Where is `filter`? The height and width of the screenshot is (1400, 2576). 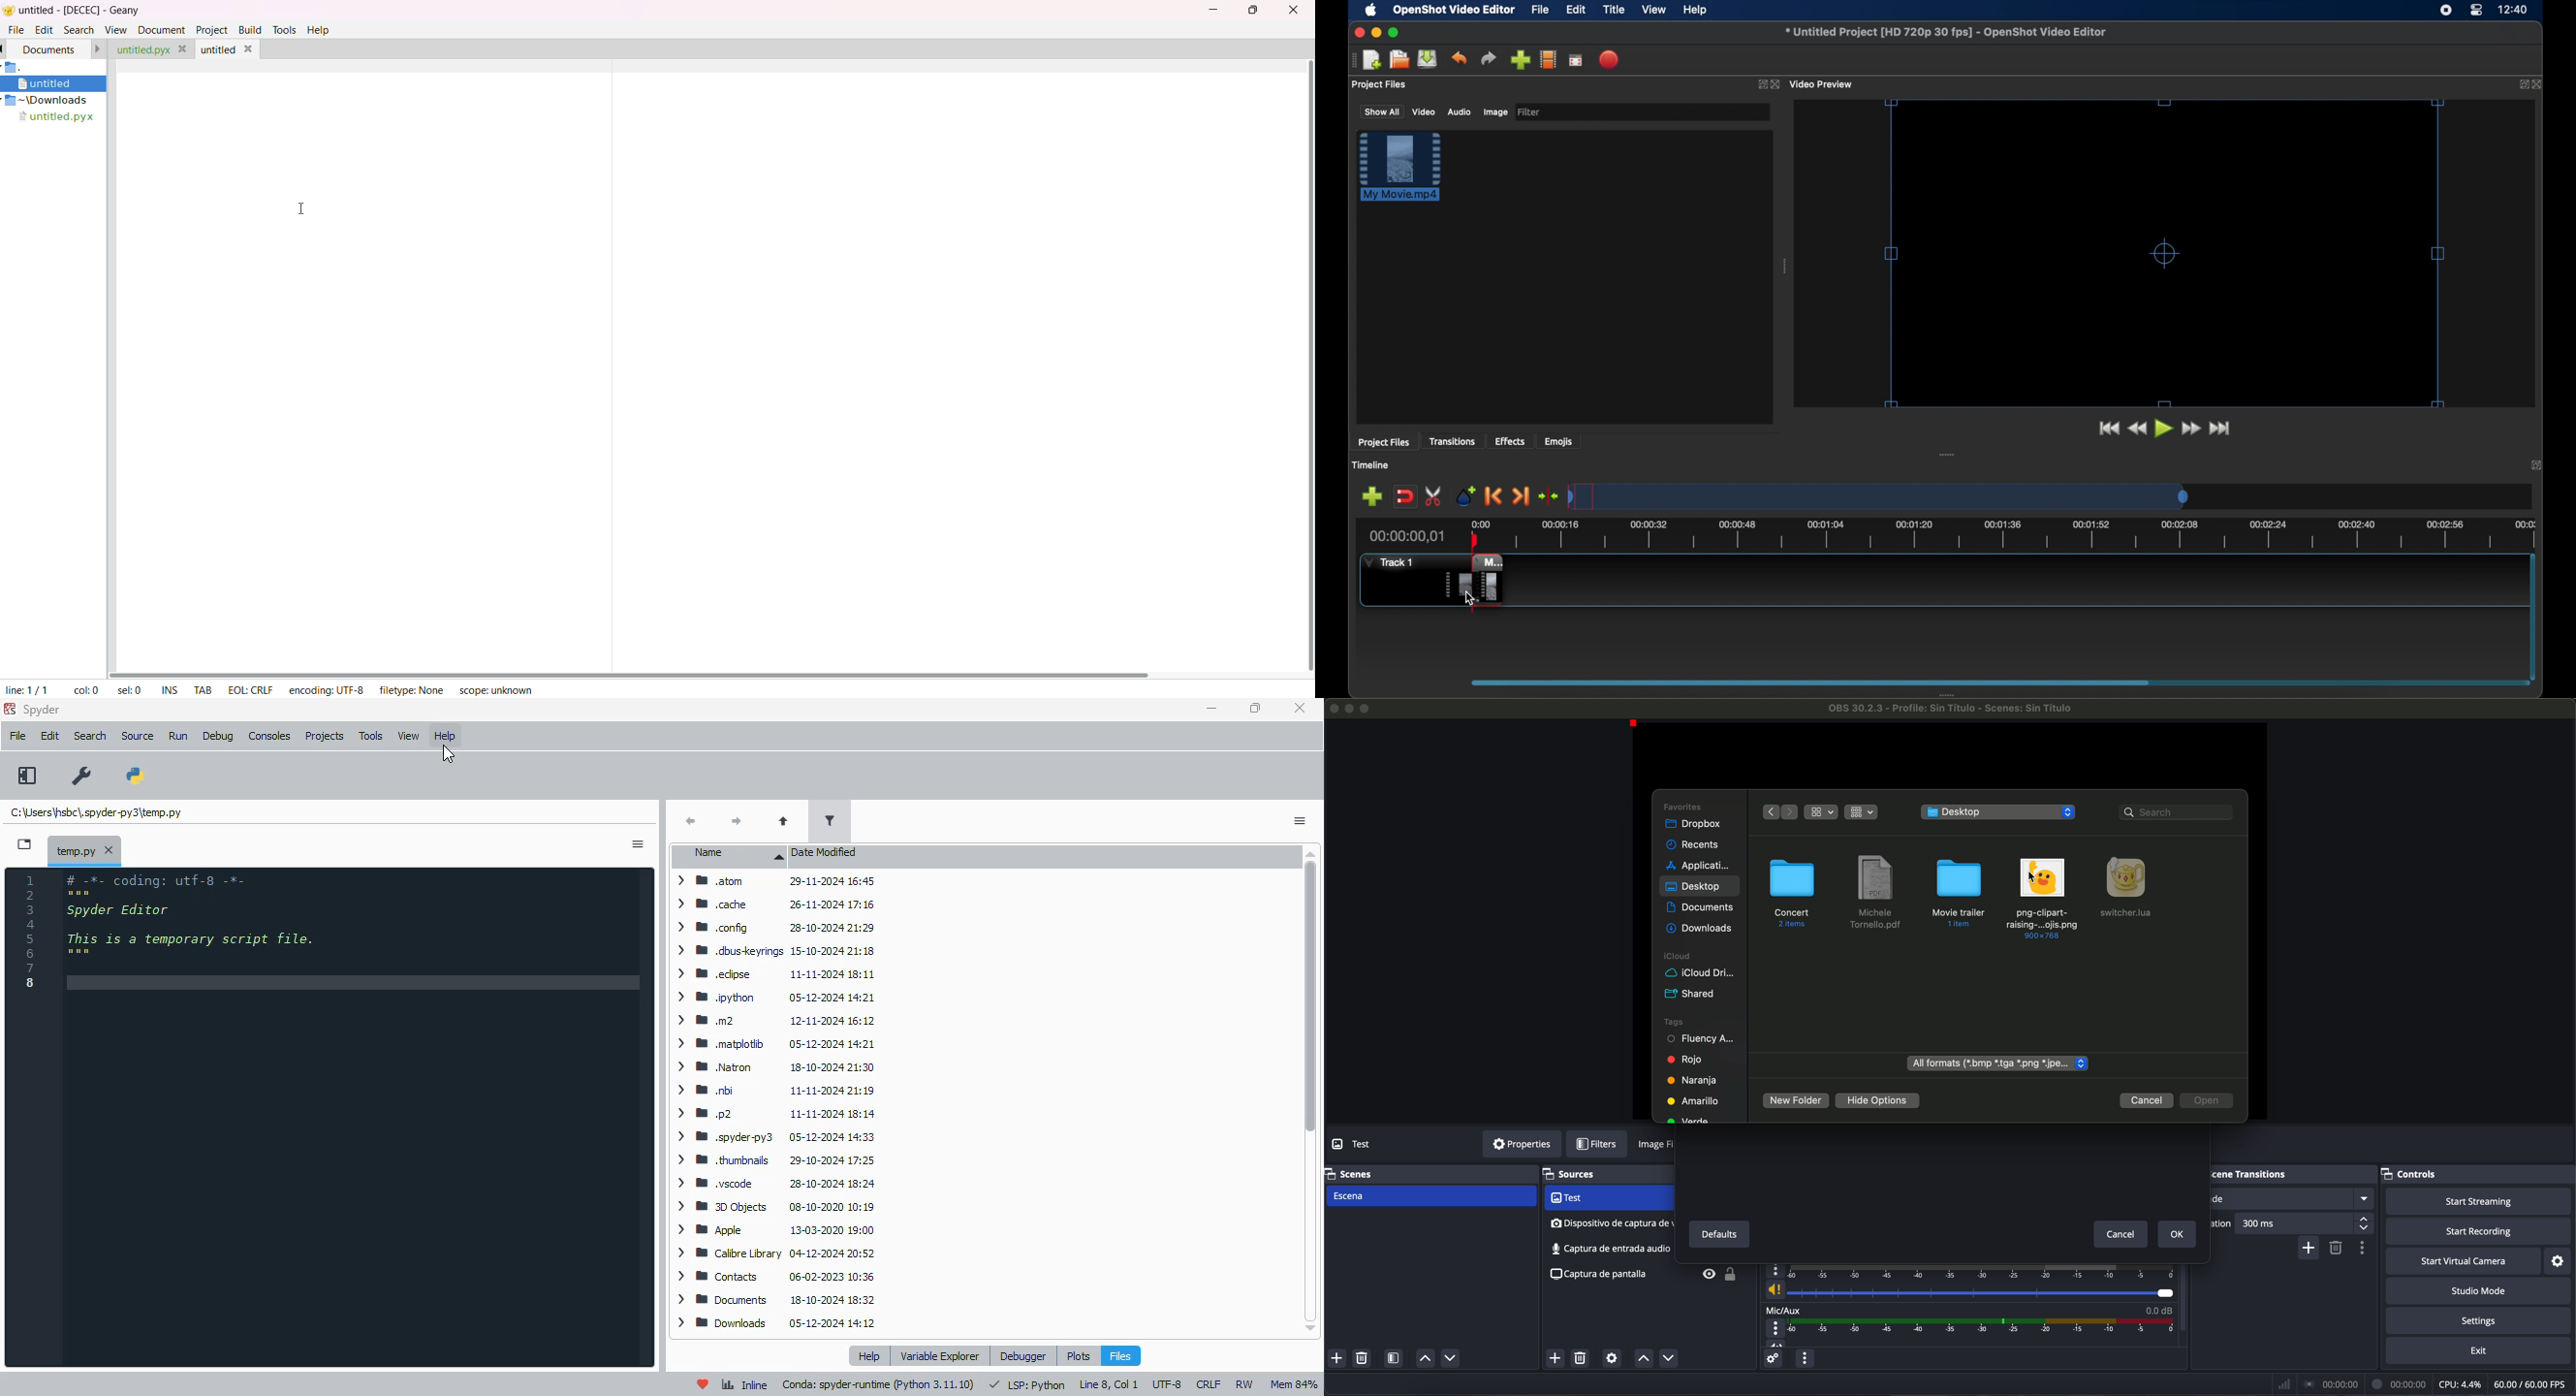
filter is located at coordinates (1529, 111).